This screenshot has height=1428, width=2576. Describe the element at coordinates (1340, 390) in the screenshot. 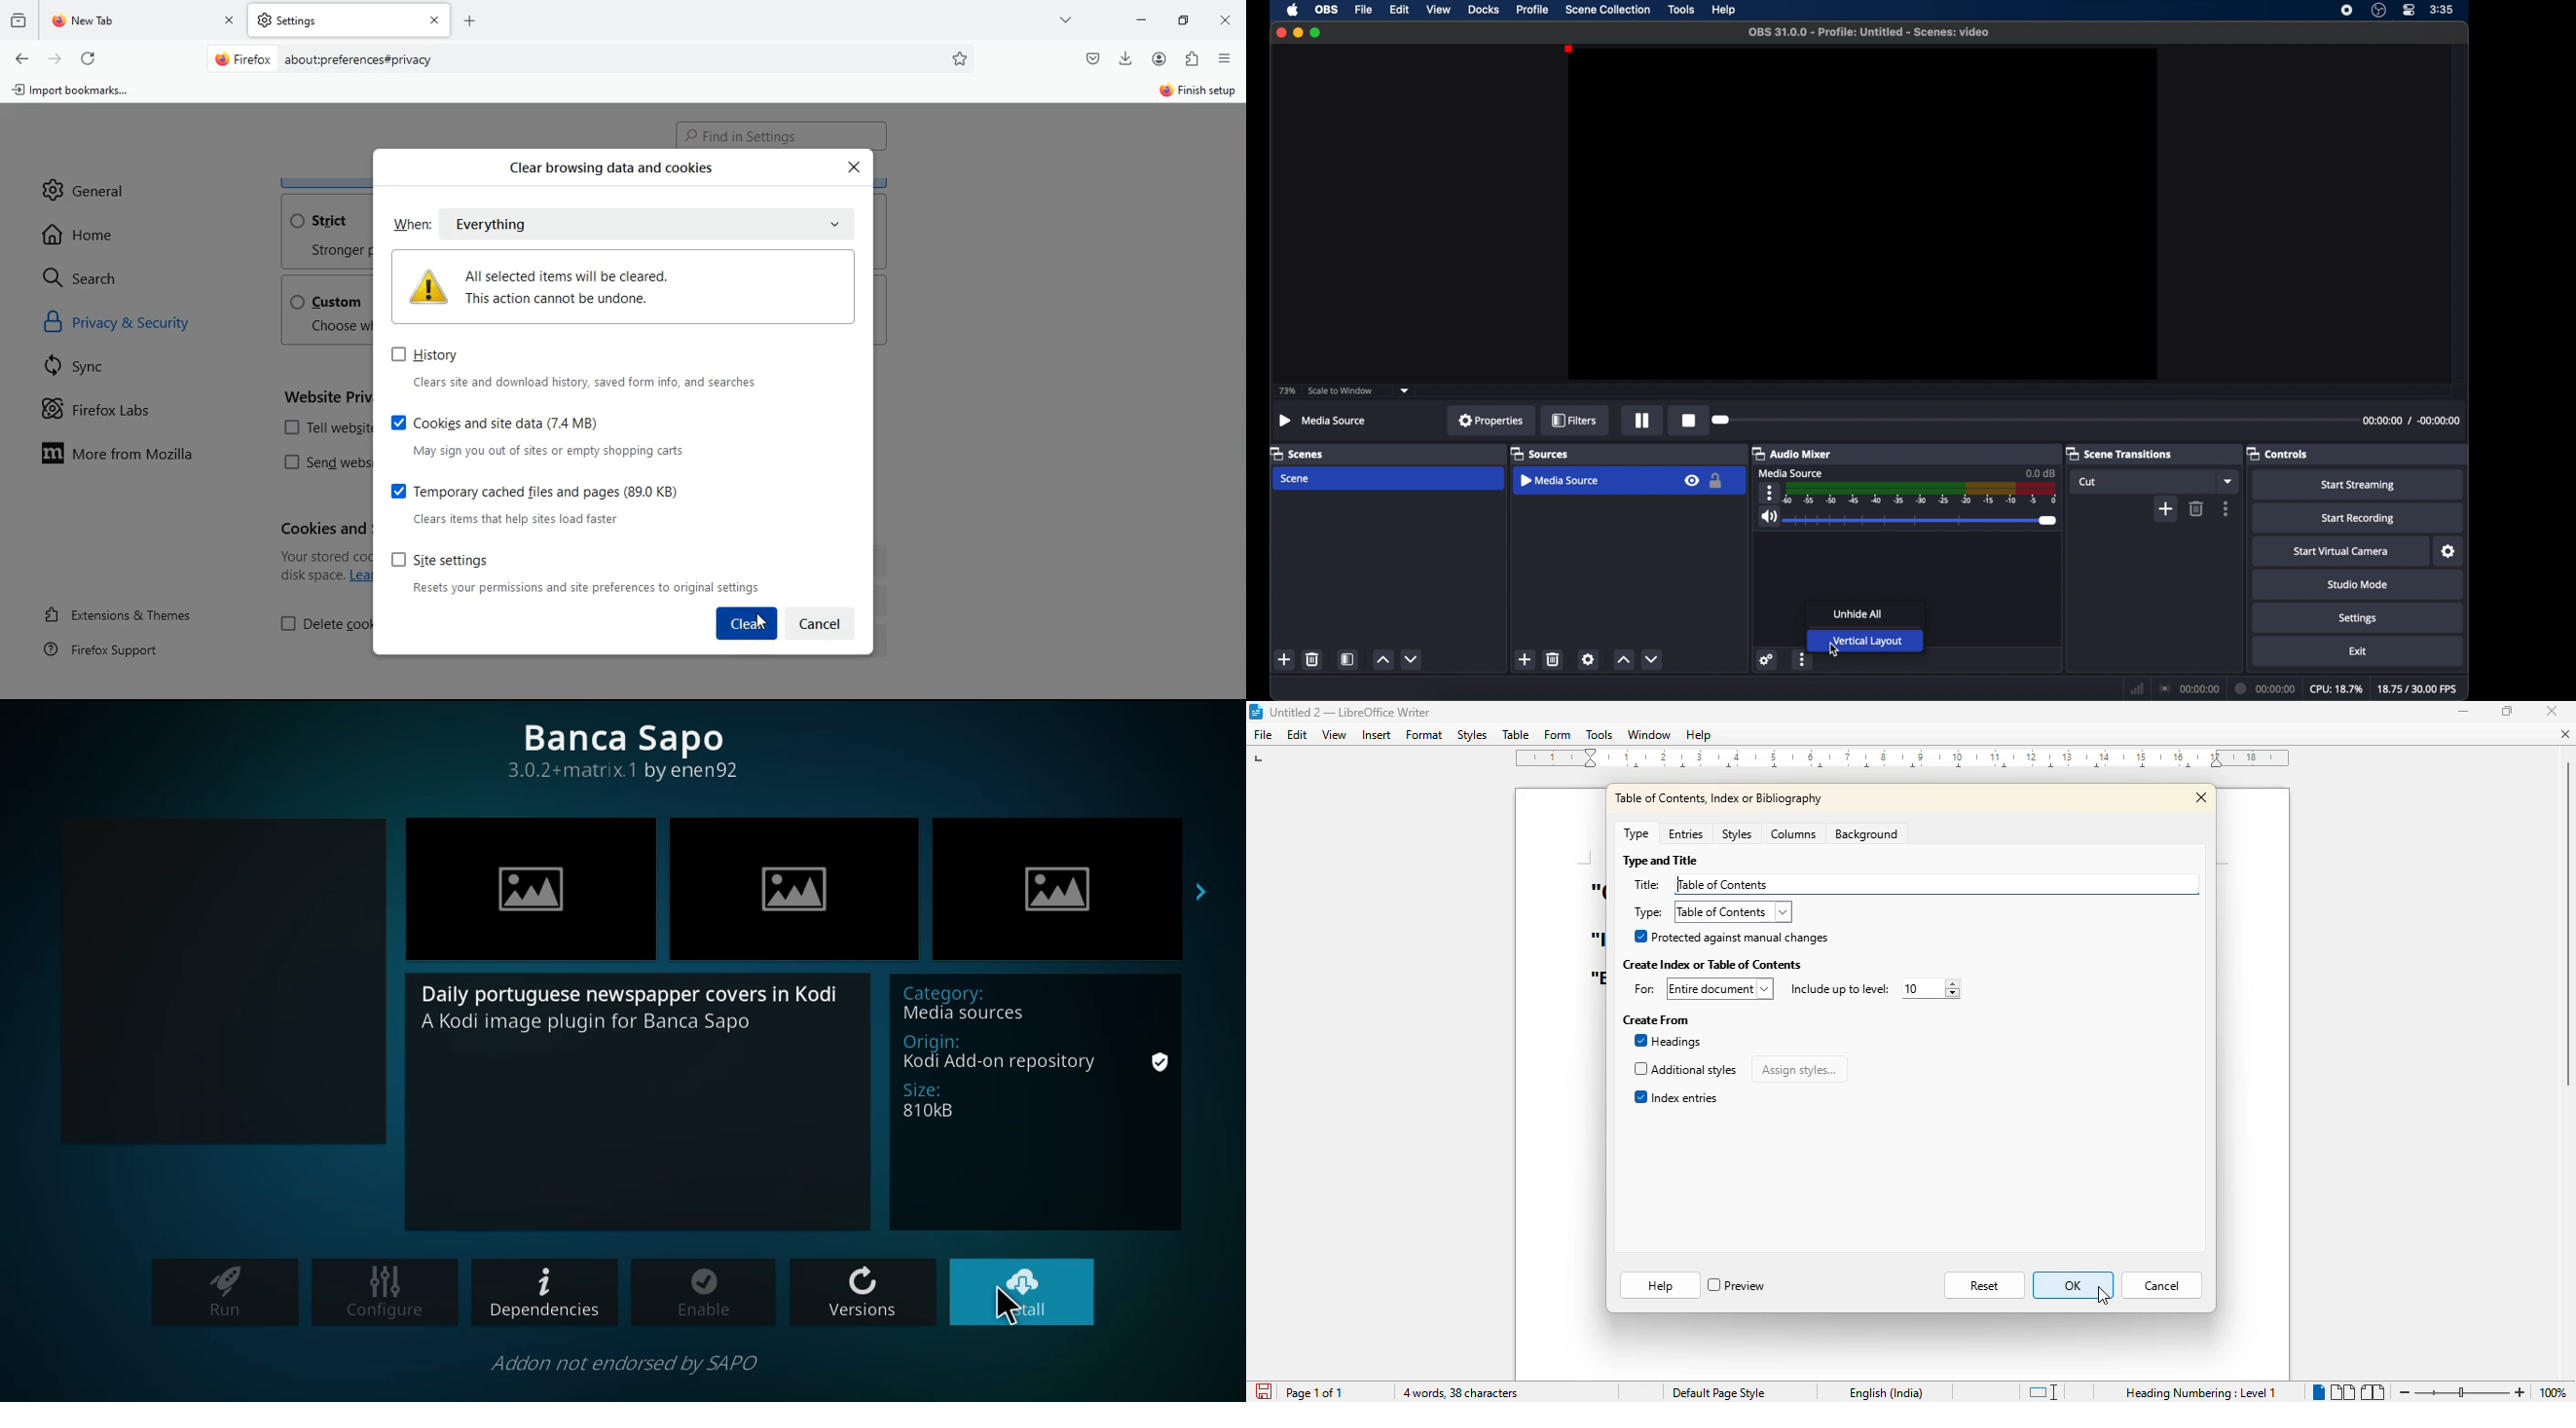

I see `scale to window` at that location.